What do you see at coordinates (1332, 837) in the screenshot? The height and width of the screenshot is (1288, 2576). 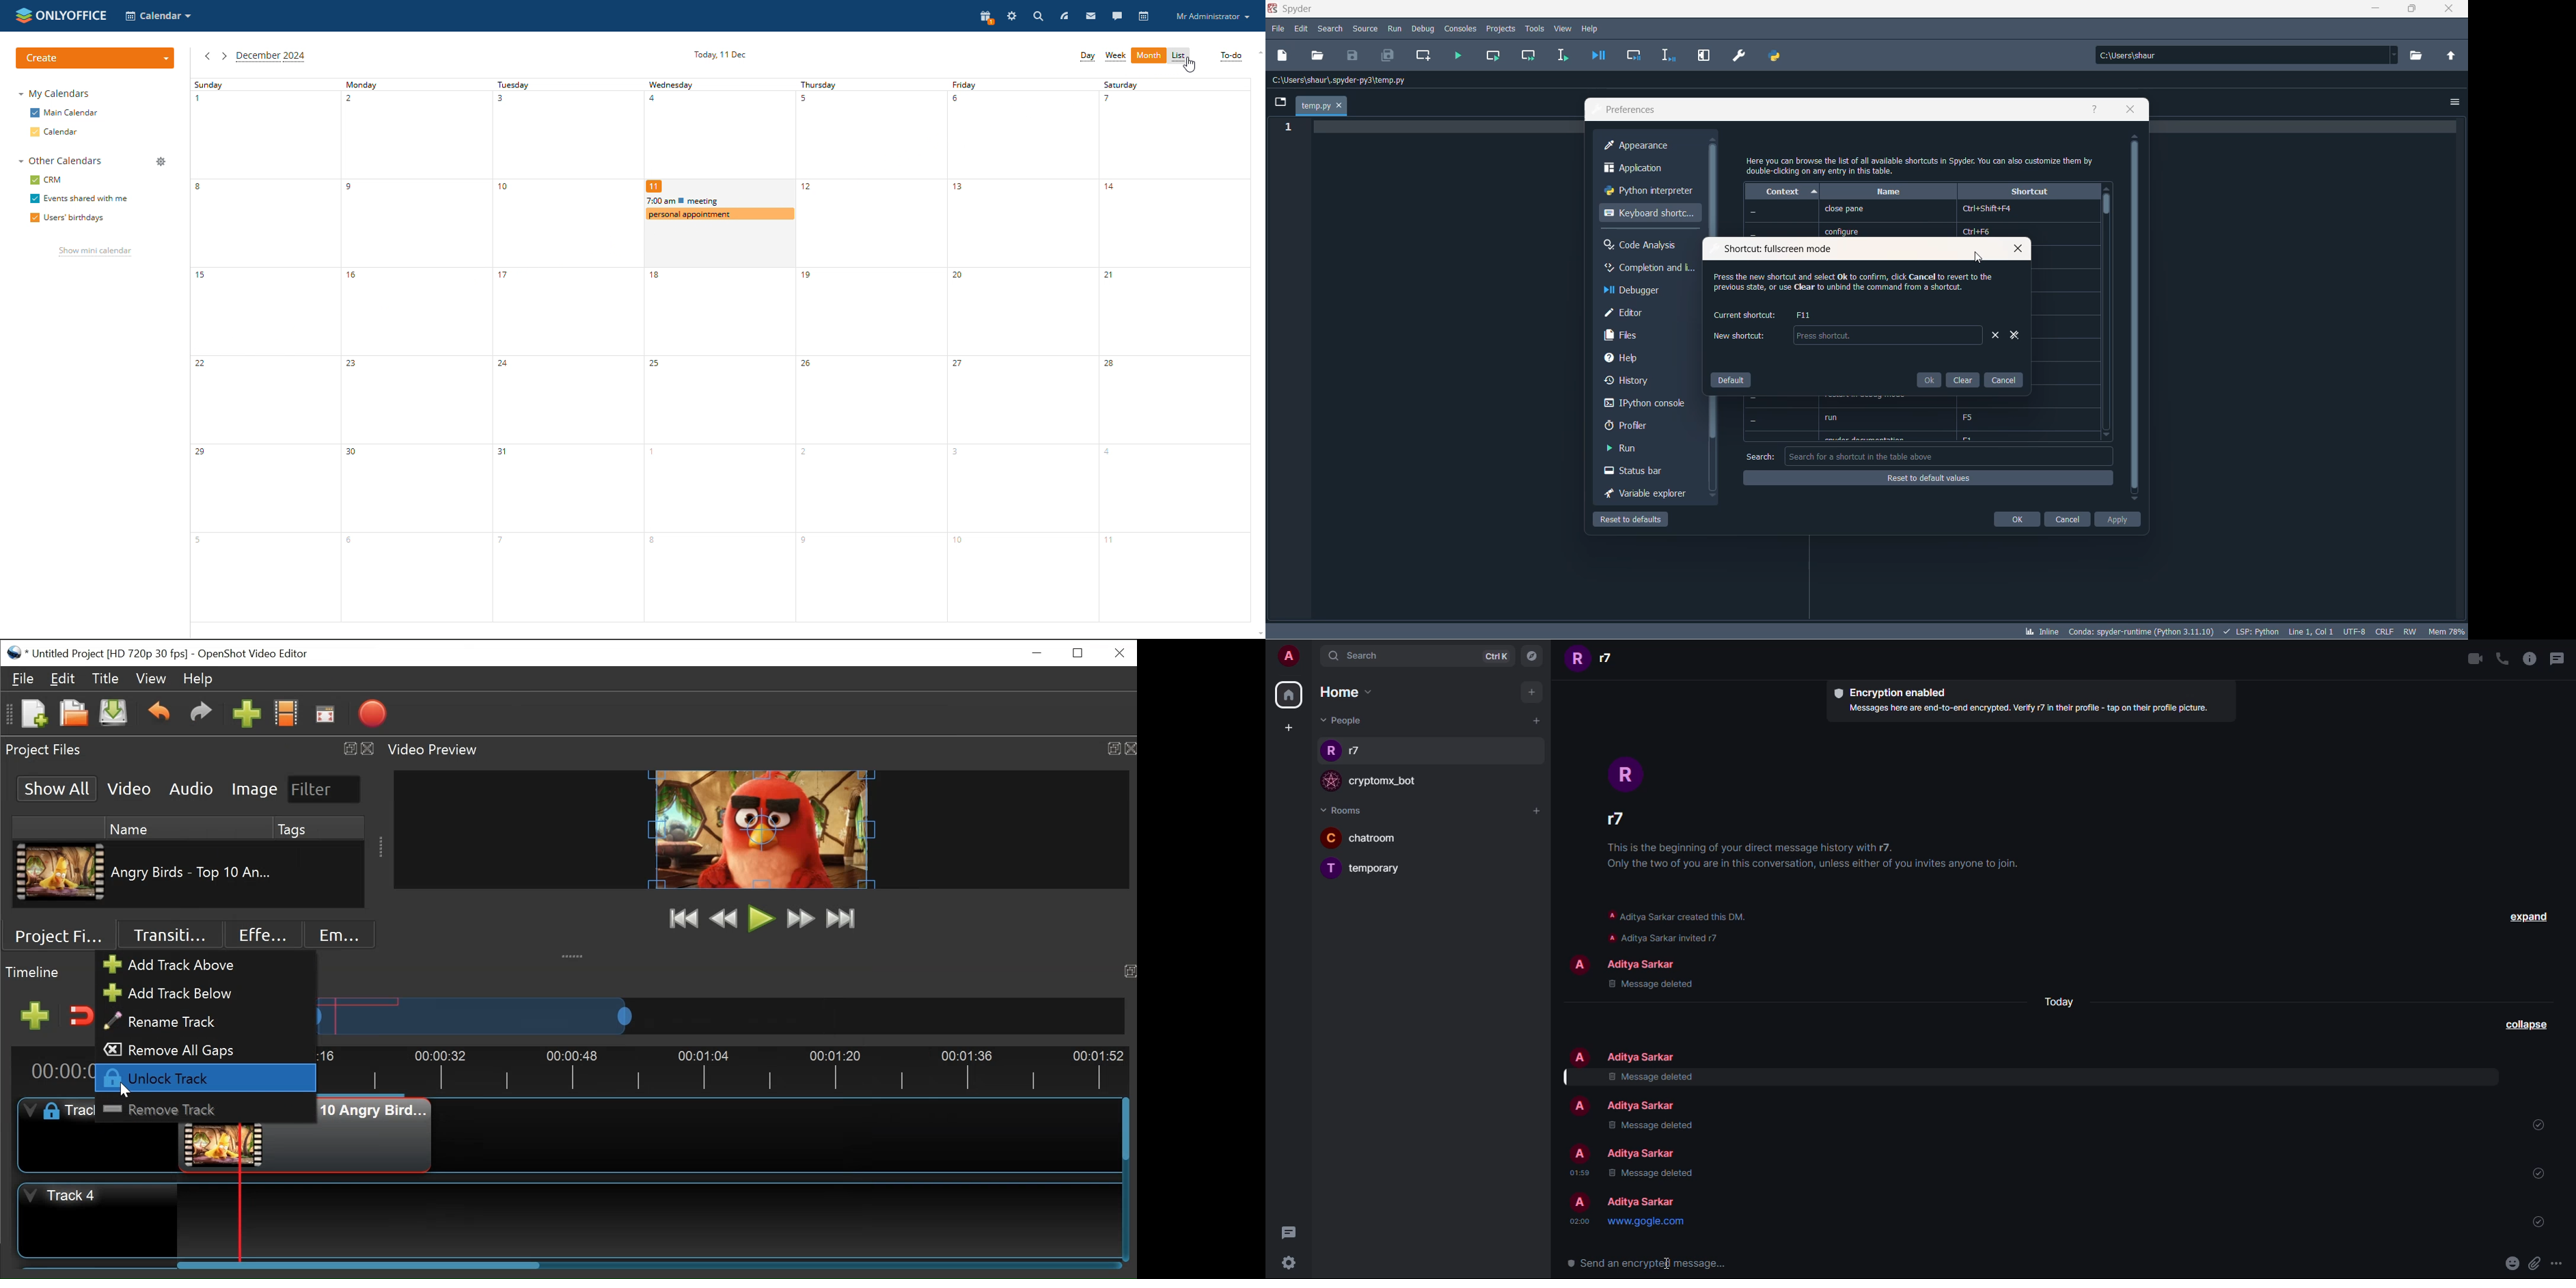 I see `profile` at bounding box center [1332, 837].